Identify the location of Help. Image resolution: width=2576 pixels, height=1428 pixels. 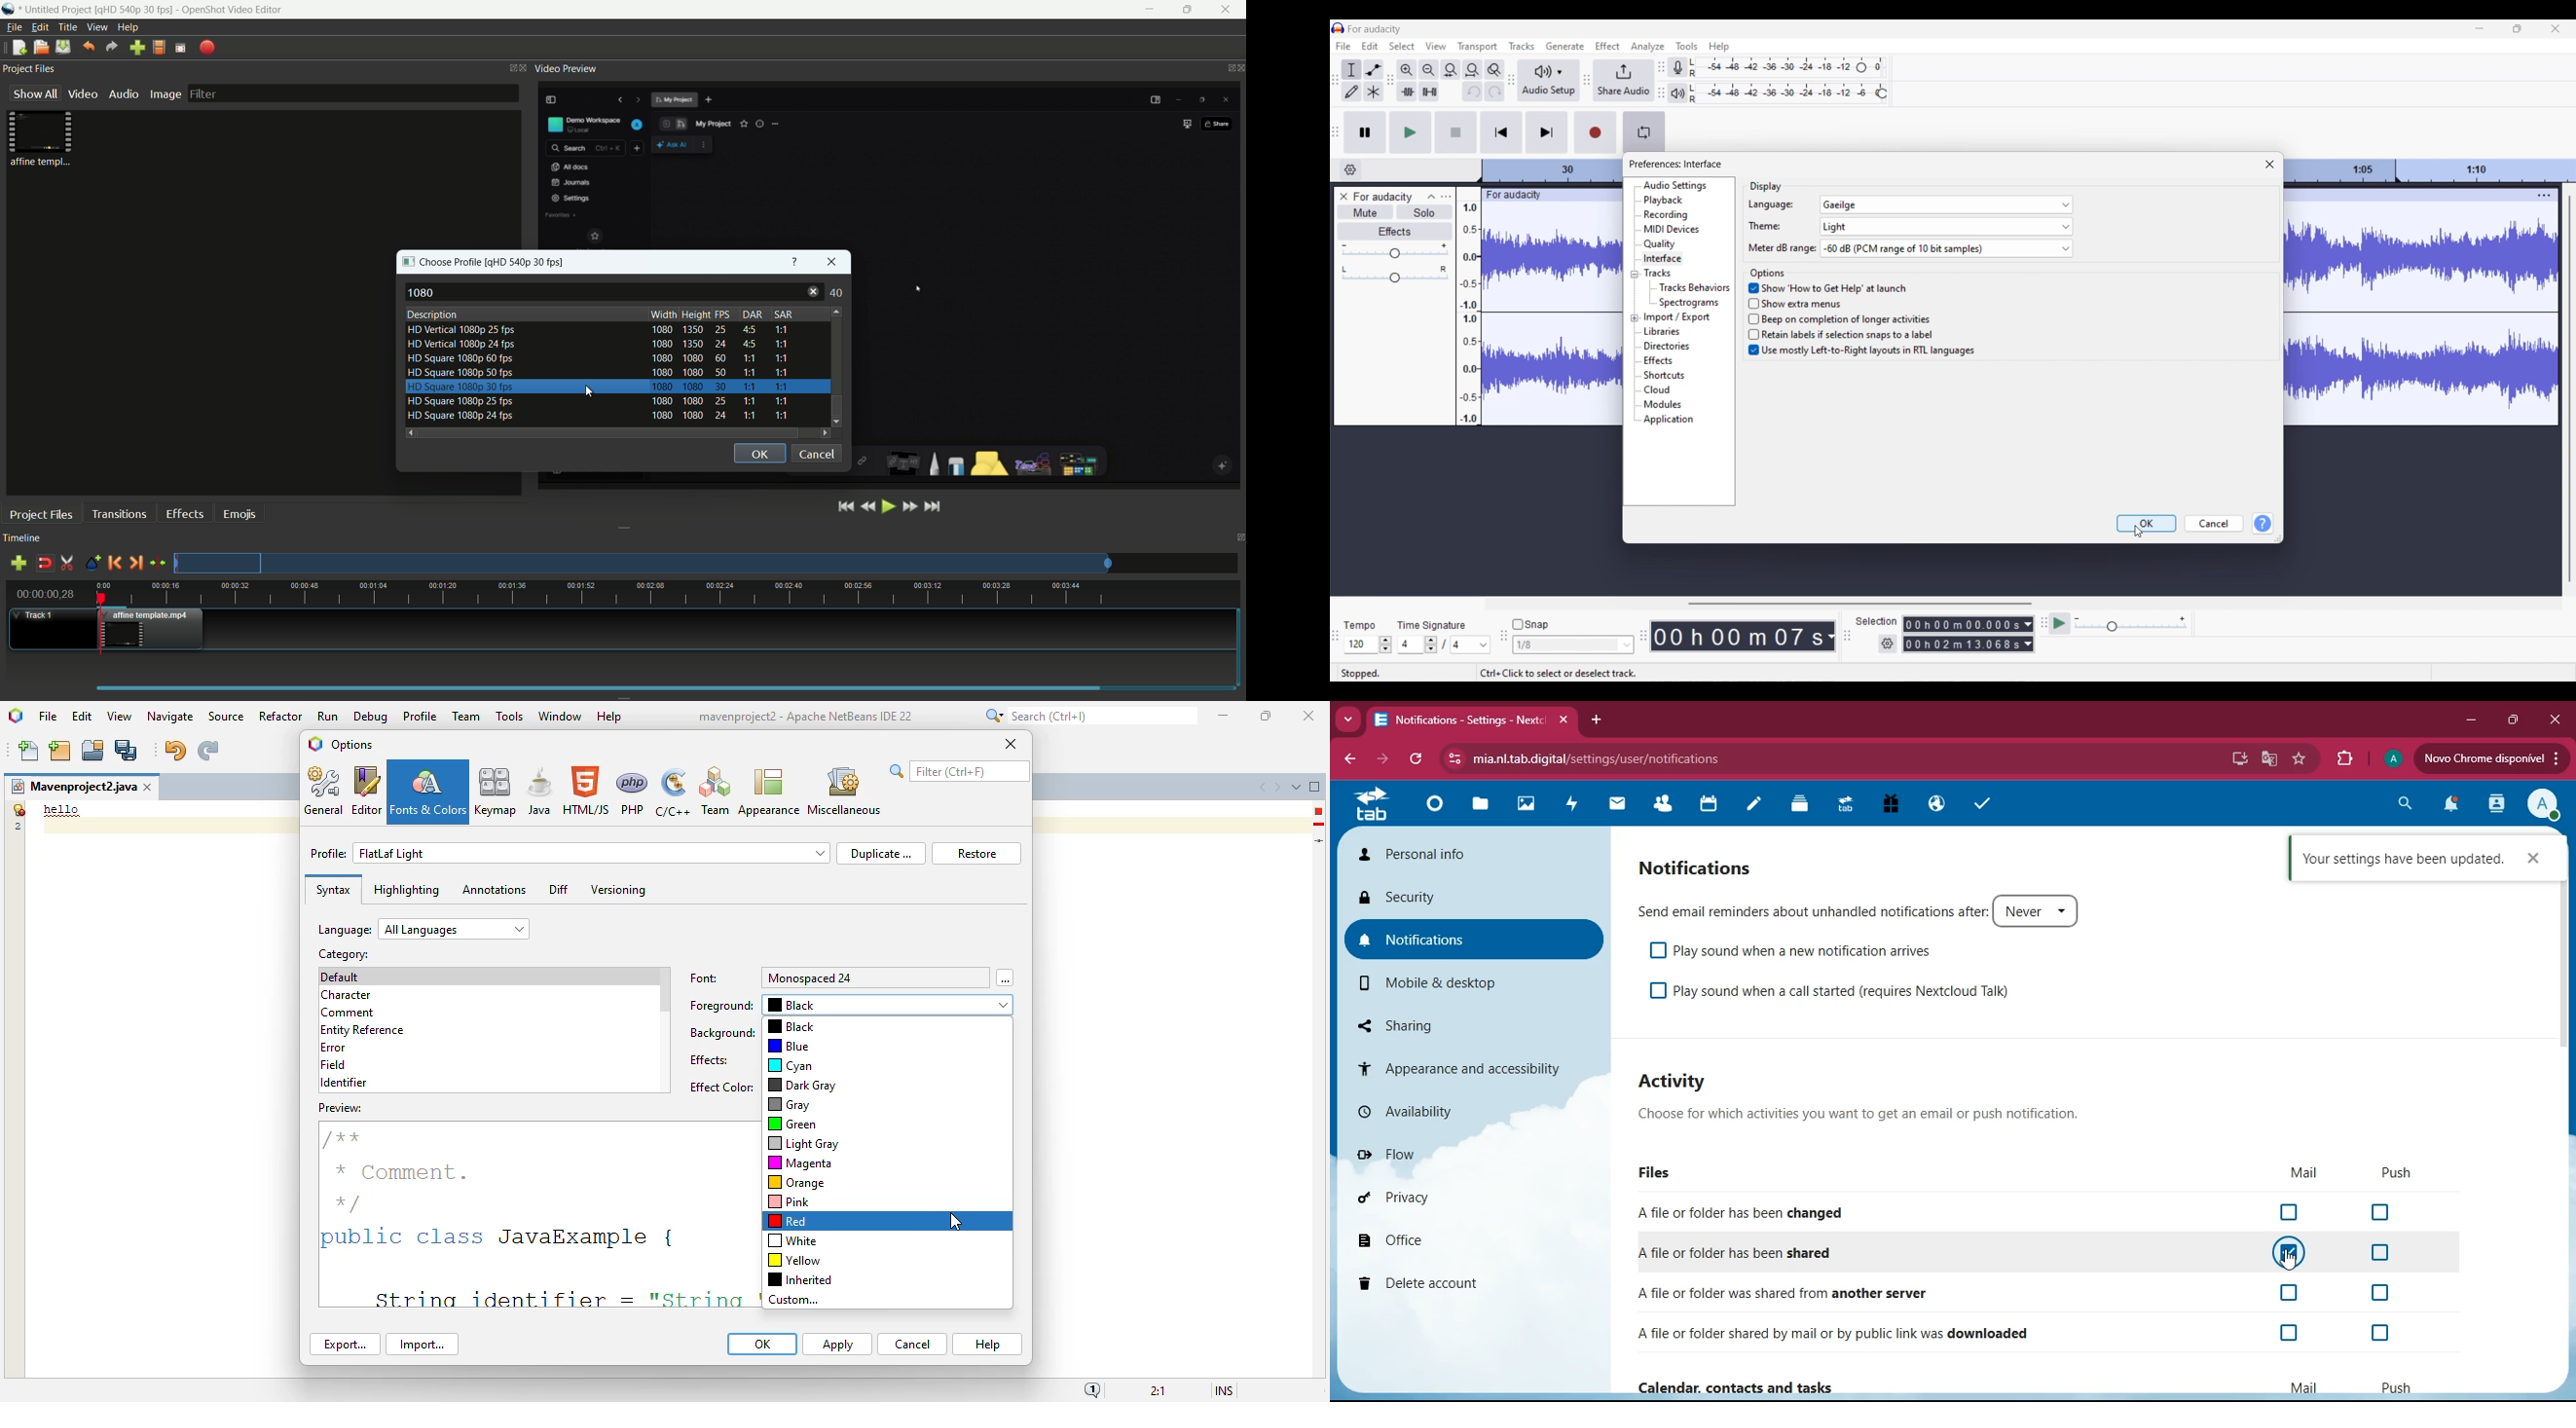
(2263, 524).